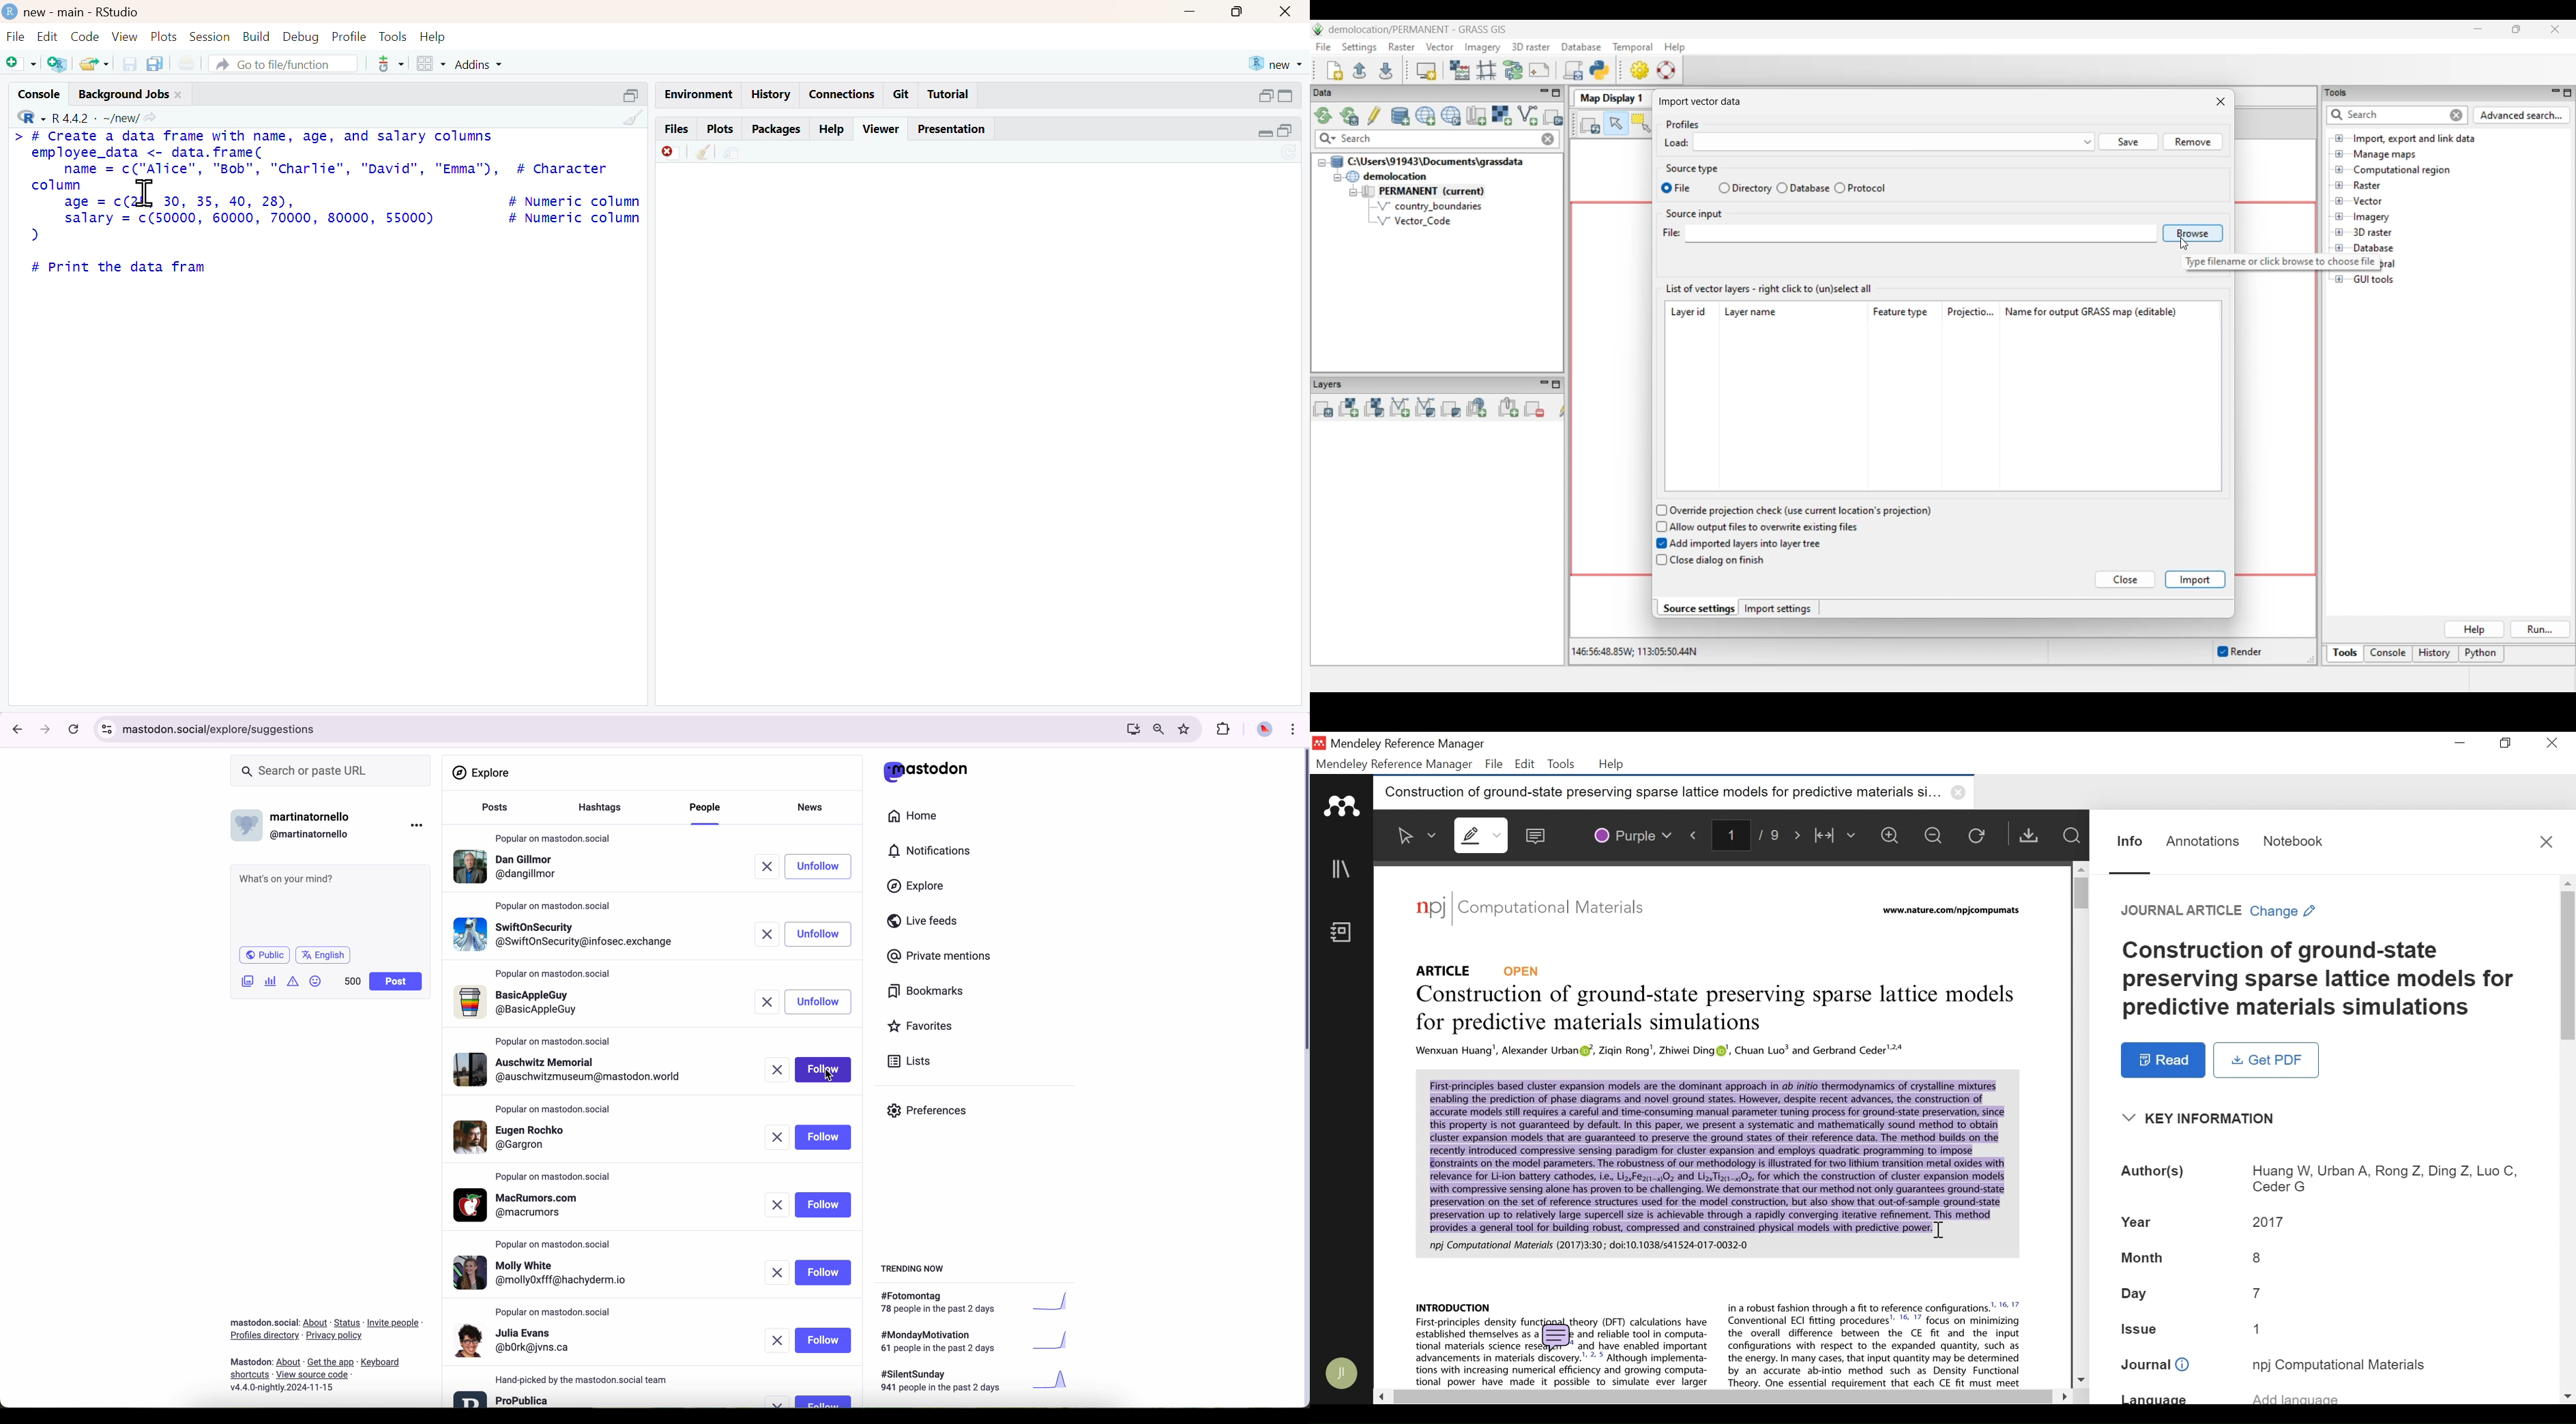  Describe the element at coordinates (492, 812) in the screenshot. I see `posts` at that location.